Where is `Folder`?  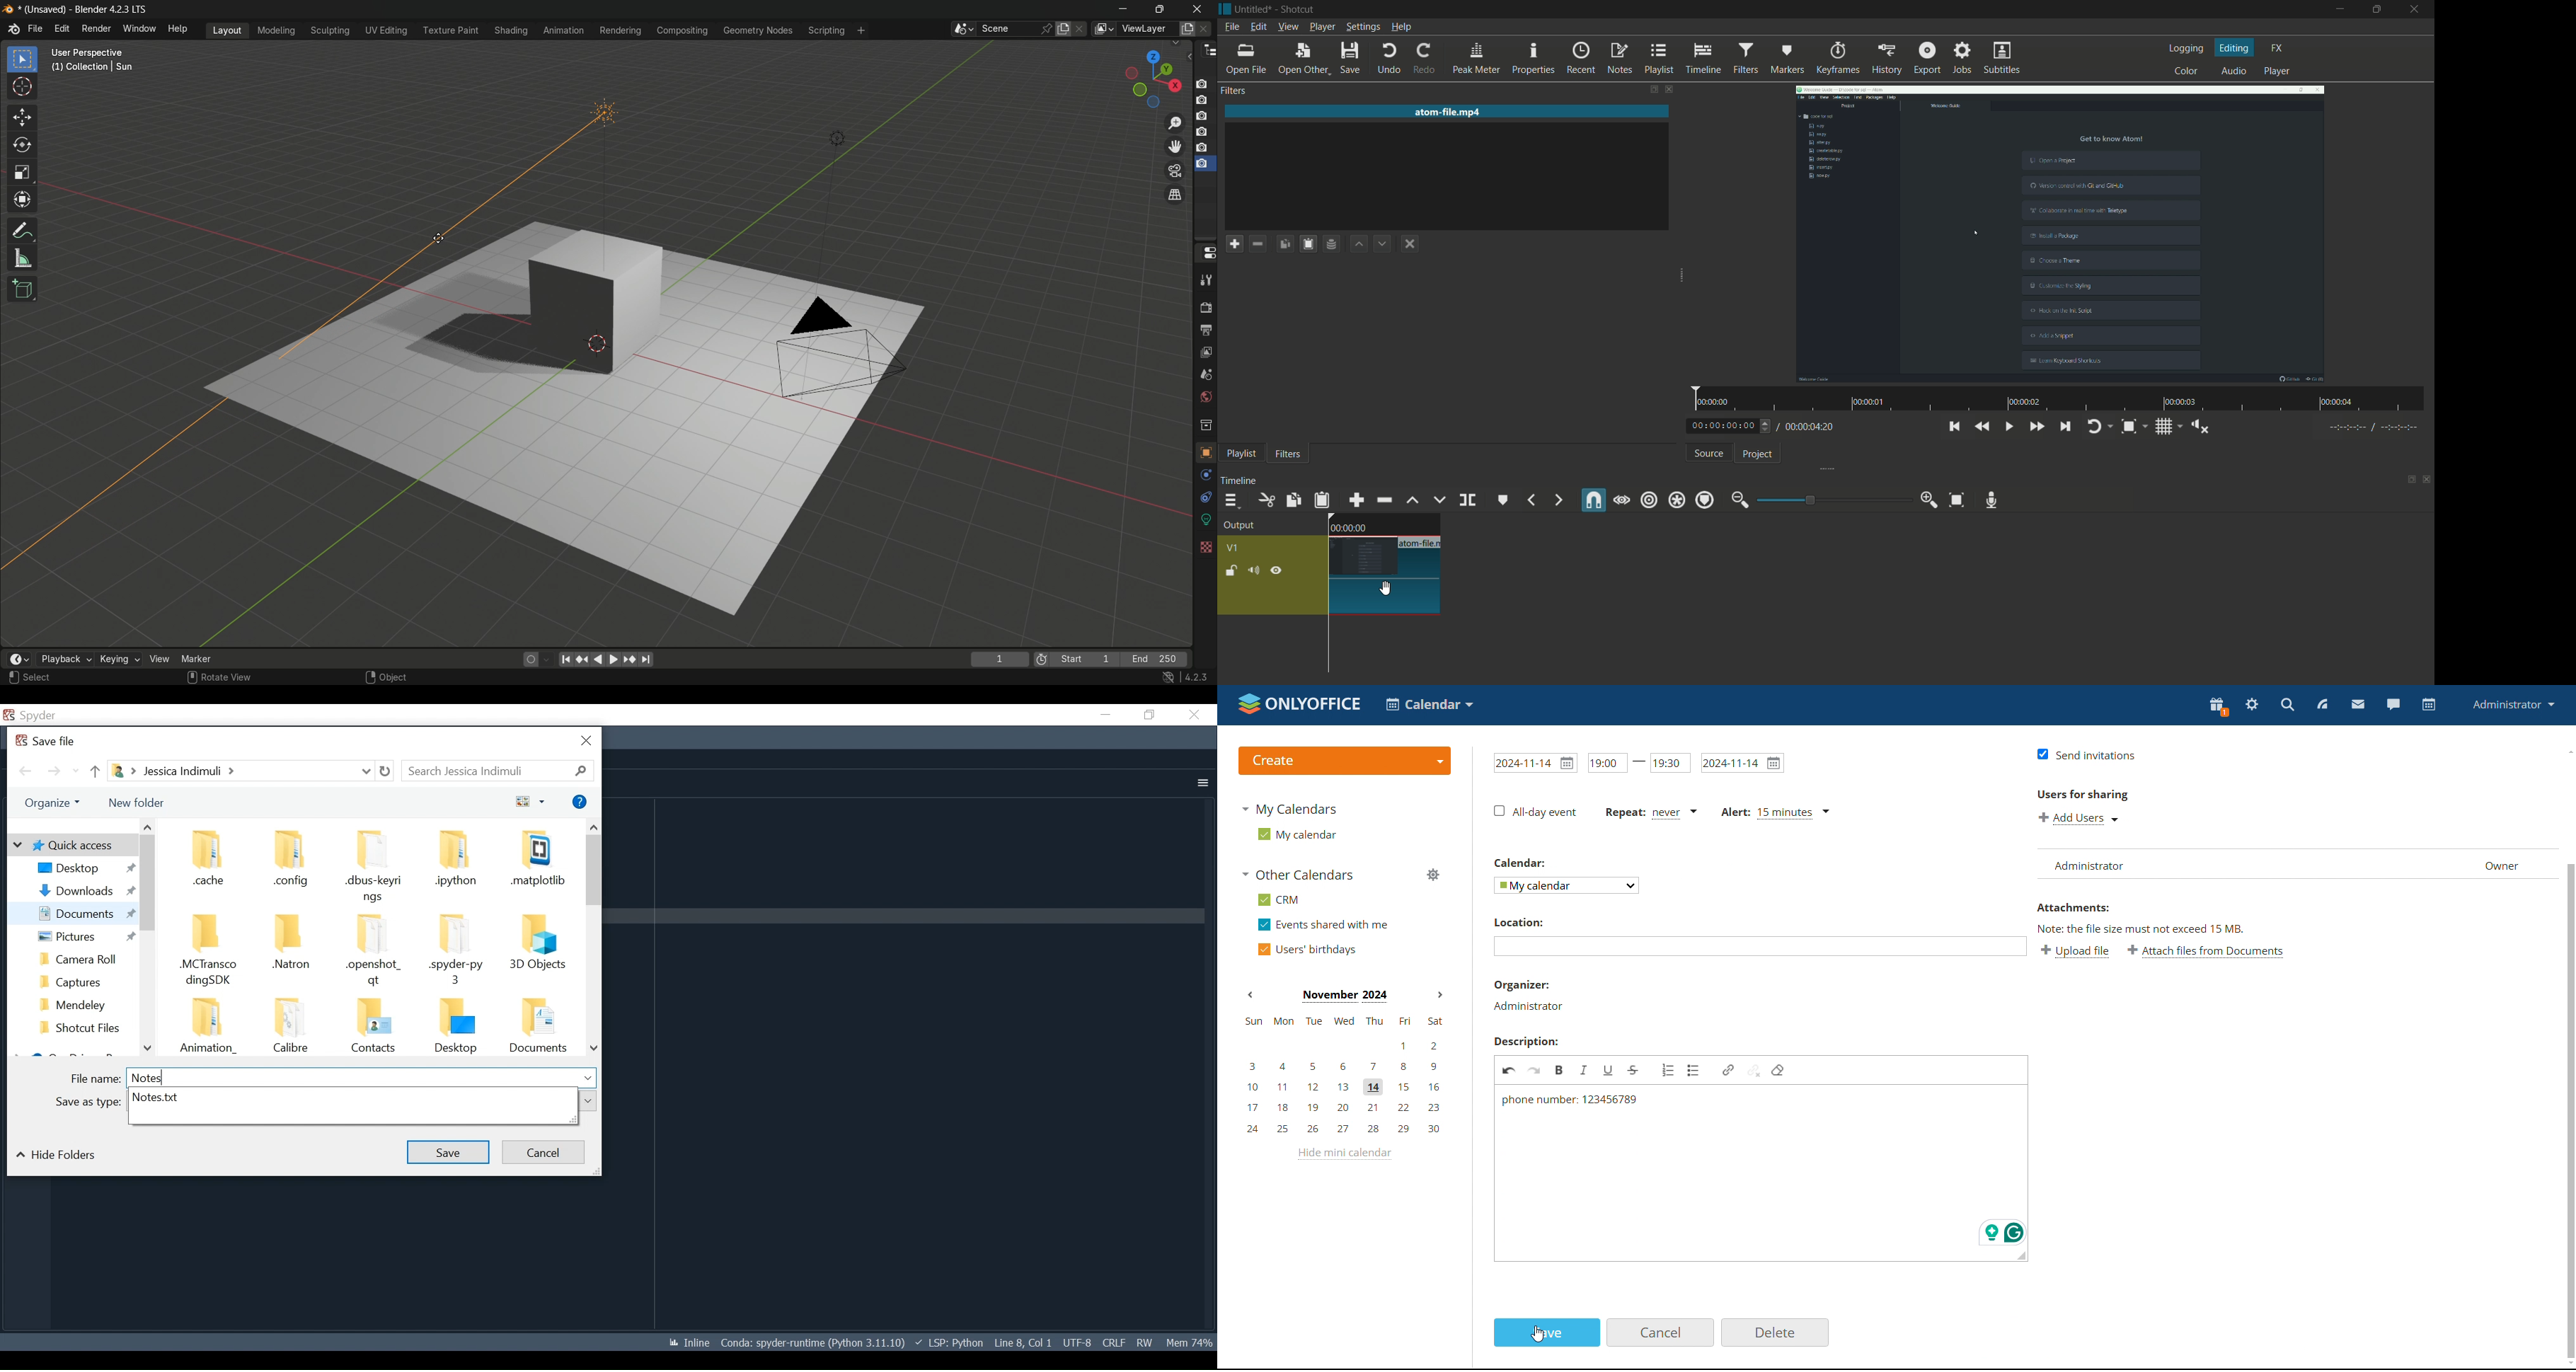 Folder is located at coordinates (537, 864).